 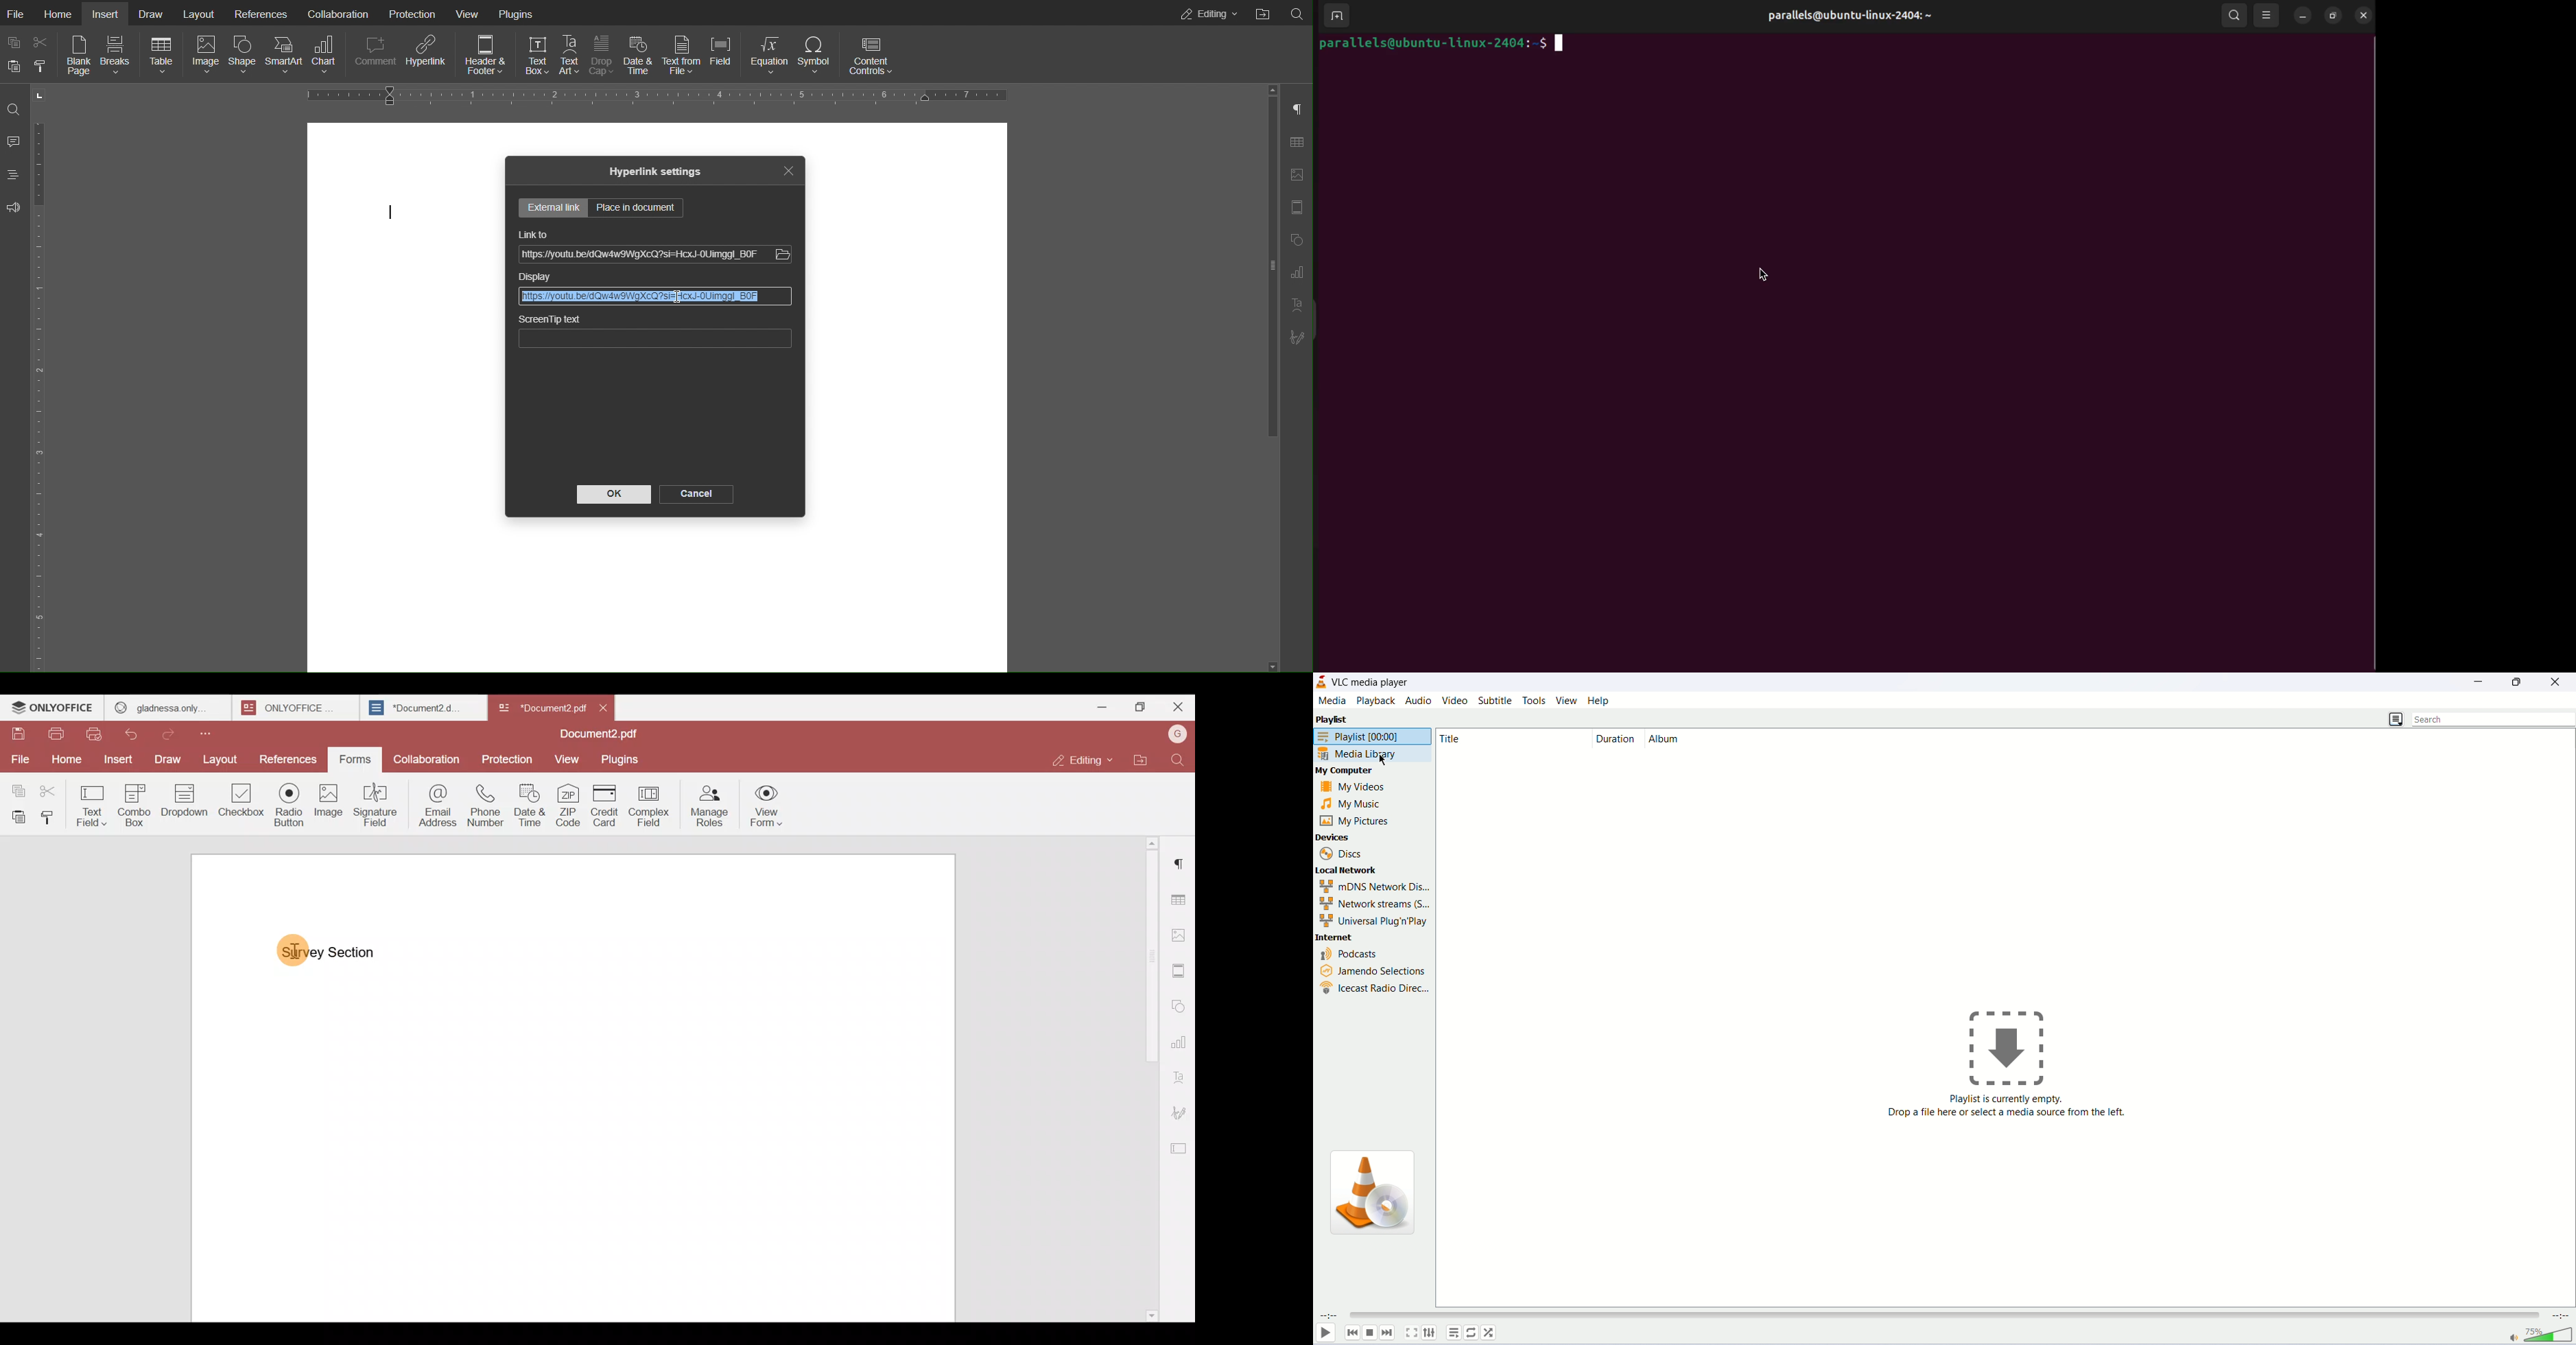 What do you see at coordinates (52, 731) in the screenshot?
I see `Print file` at bounding box center [52, 731].